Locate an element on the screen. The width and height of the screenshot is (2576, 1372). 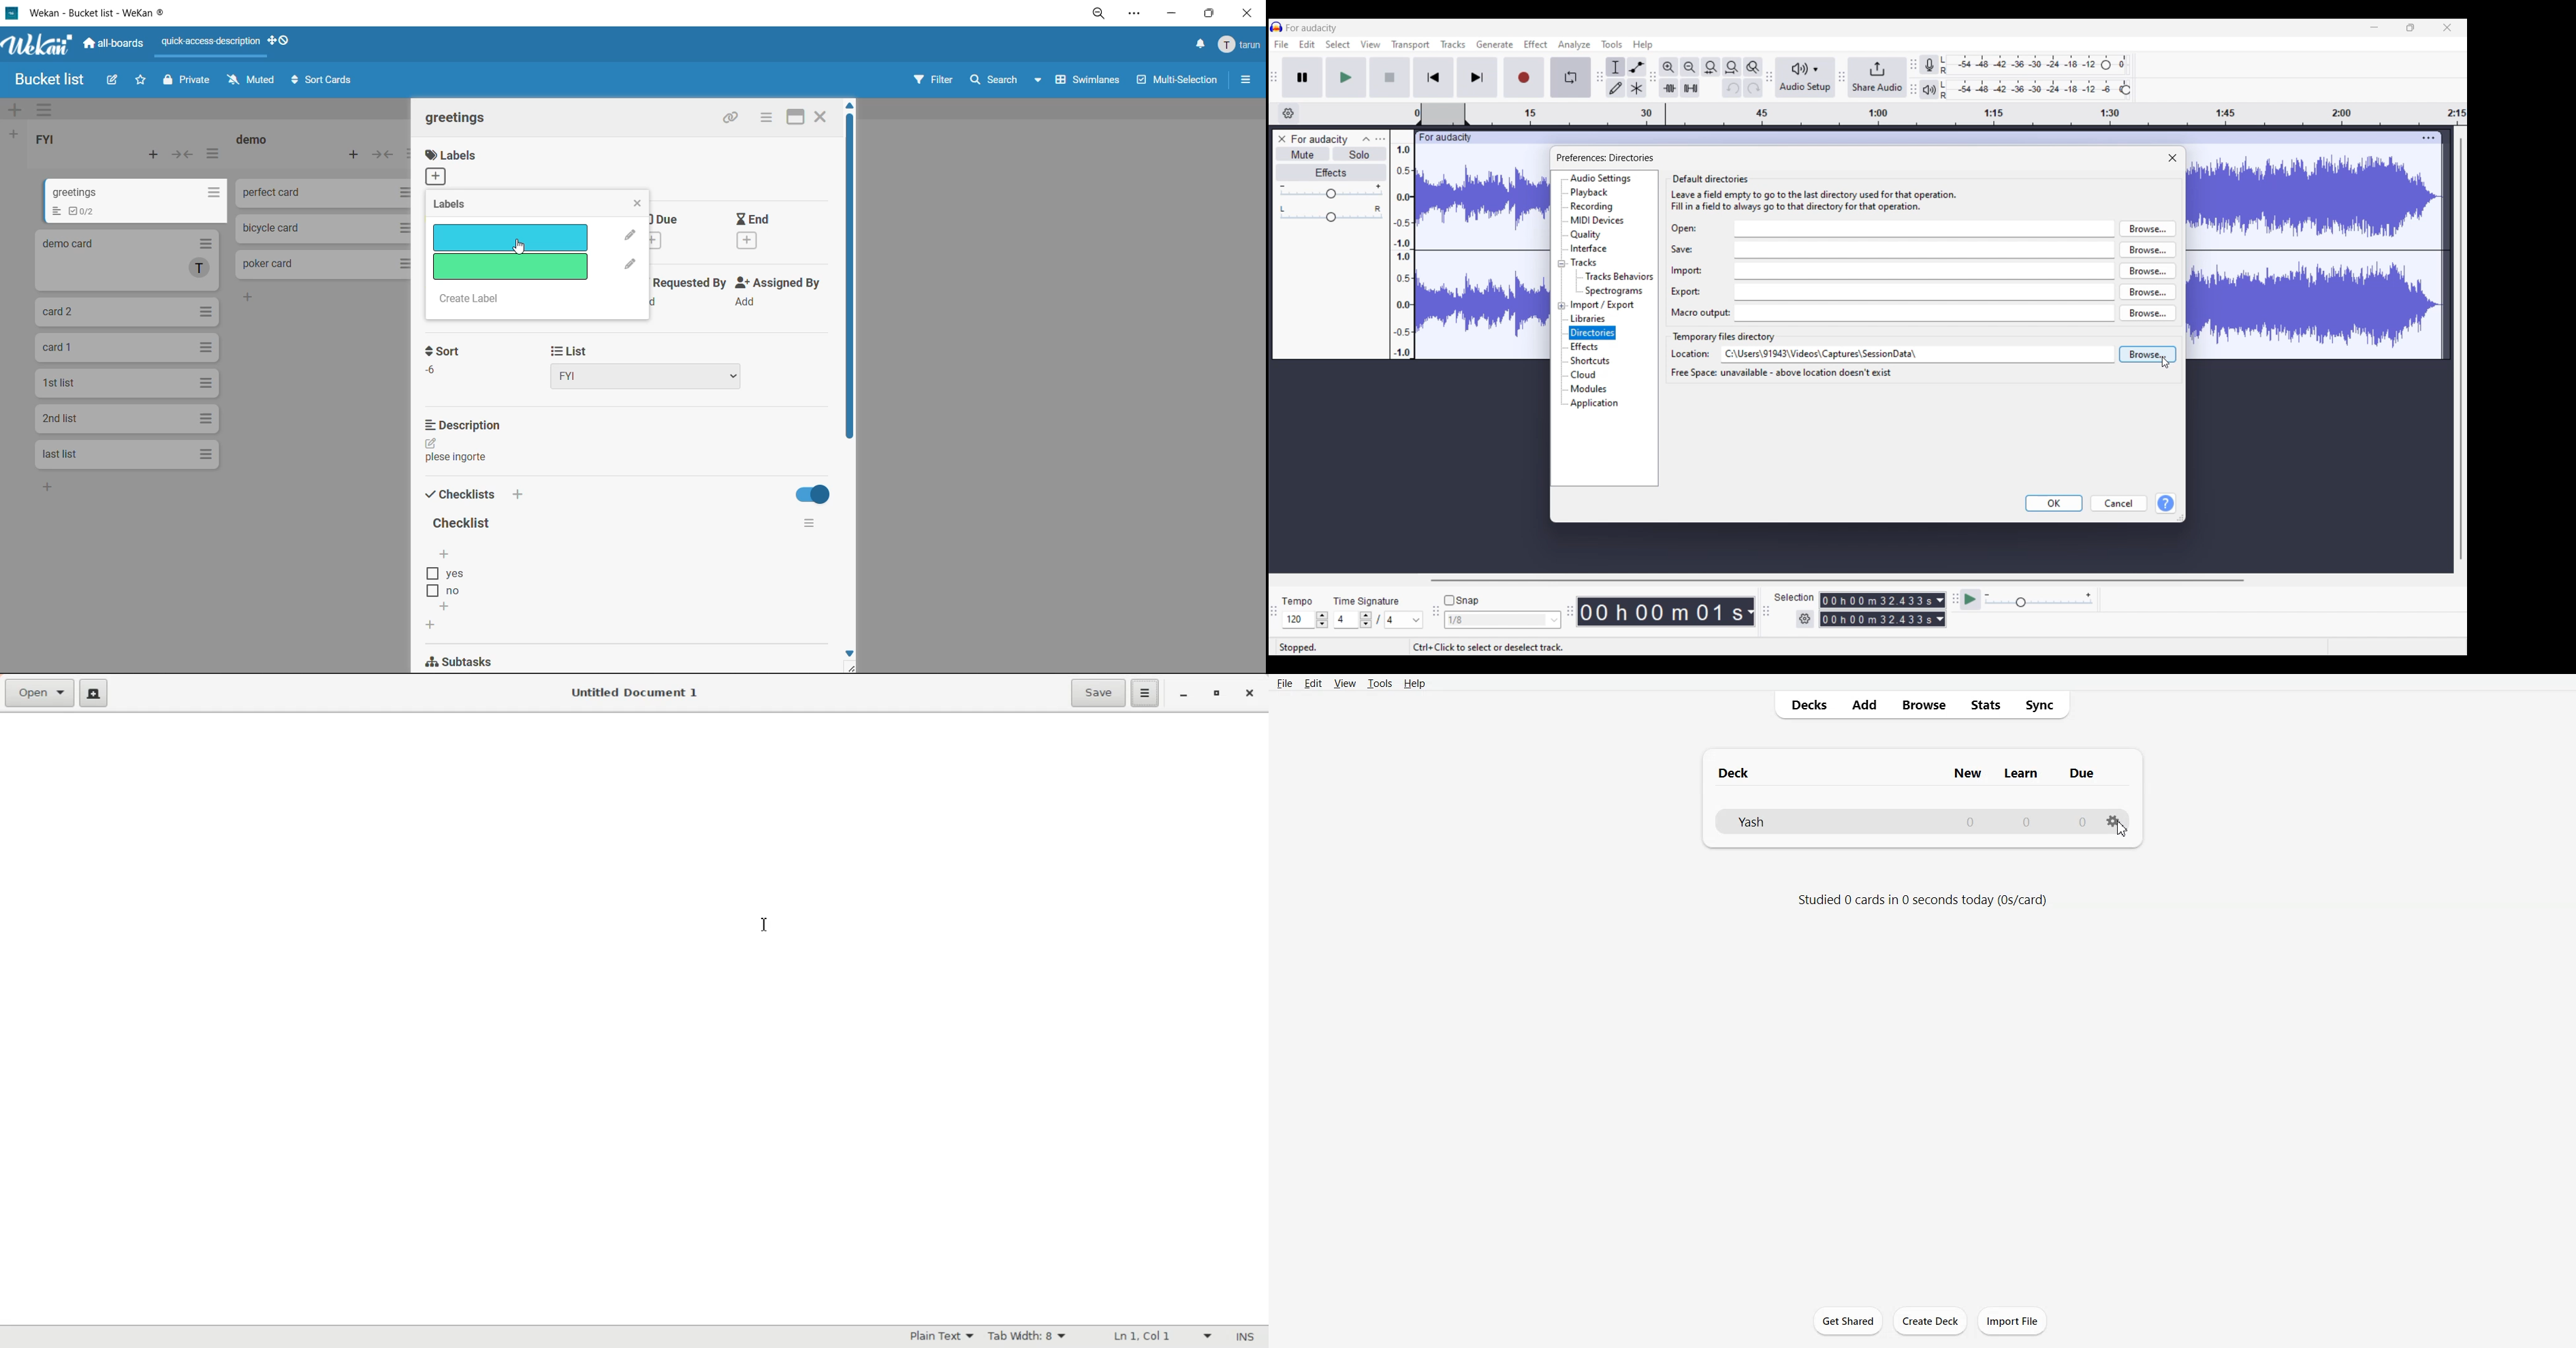
end is located at coordinates (768, 235).